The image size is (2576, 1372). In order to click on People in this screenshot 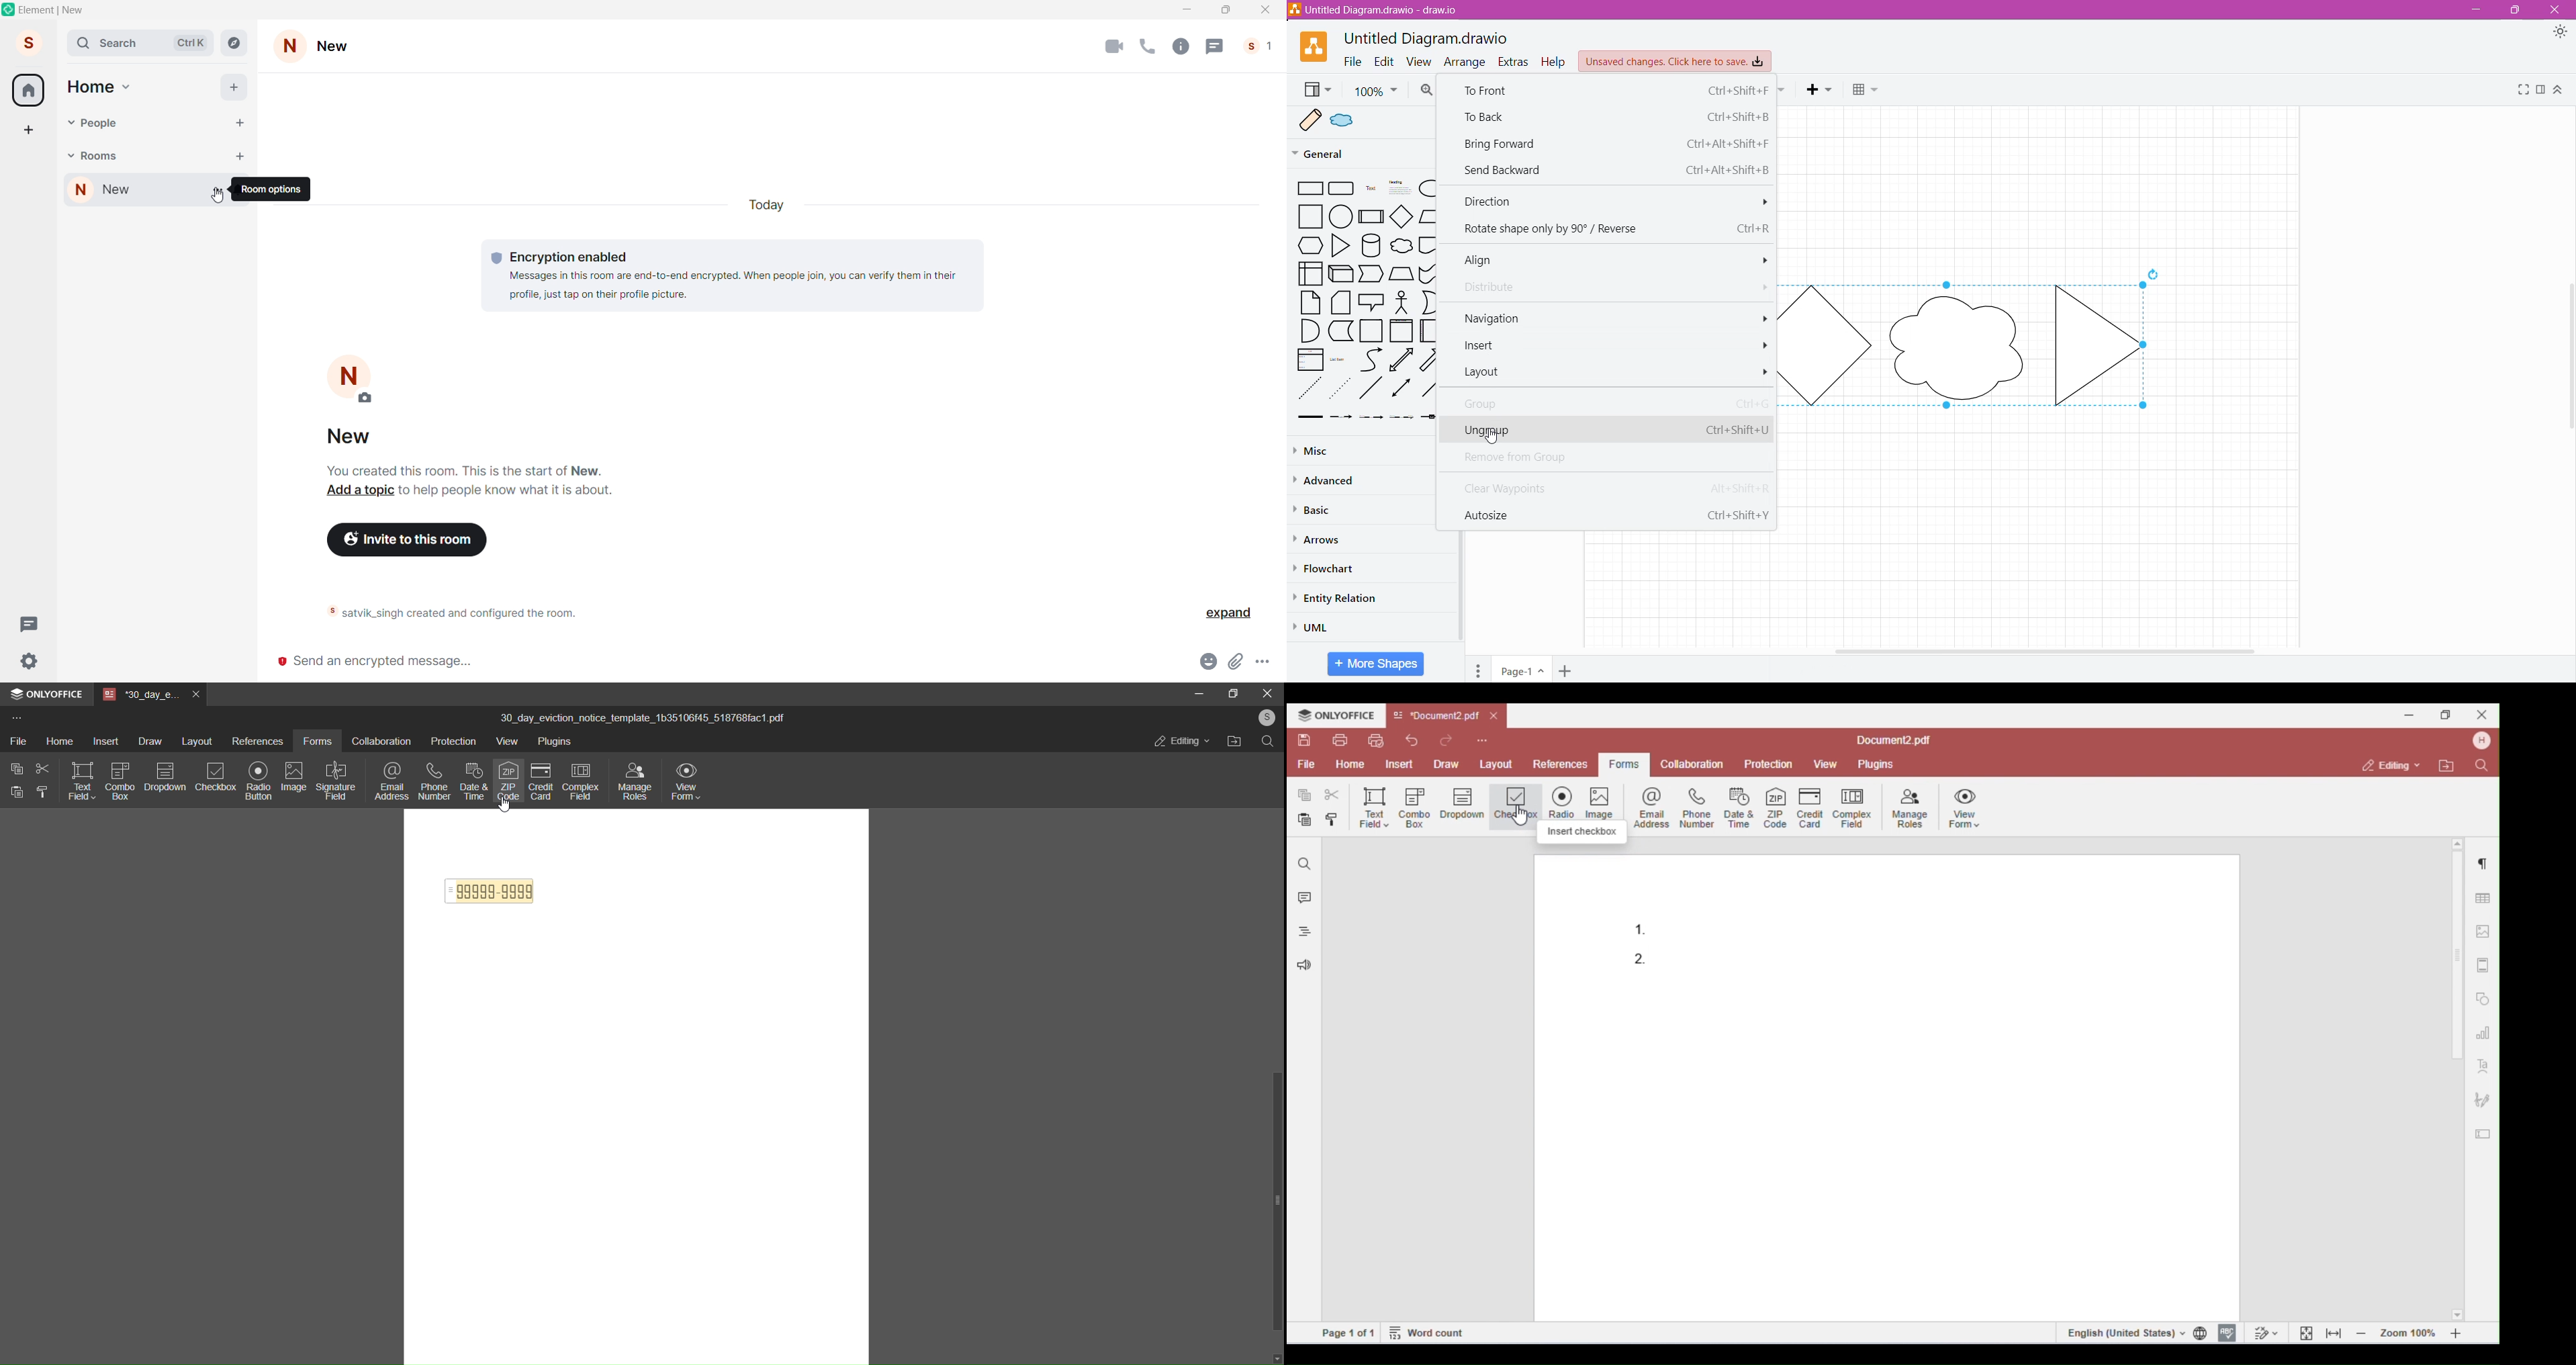, I will do `click(101, 123)`.